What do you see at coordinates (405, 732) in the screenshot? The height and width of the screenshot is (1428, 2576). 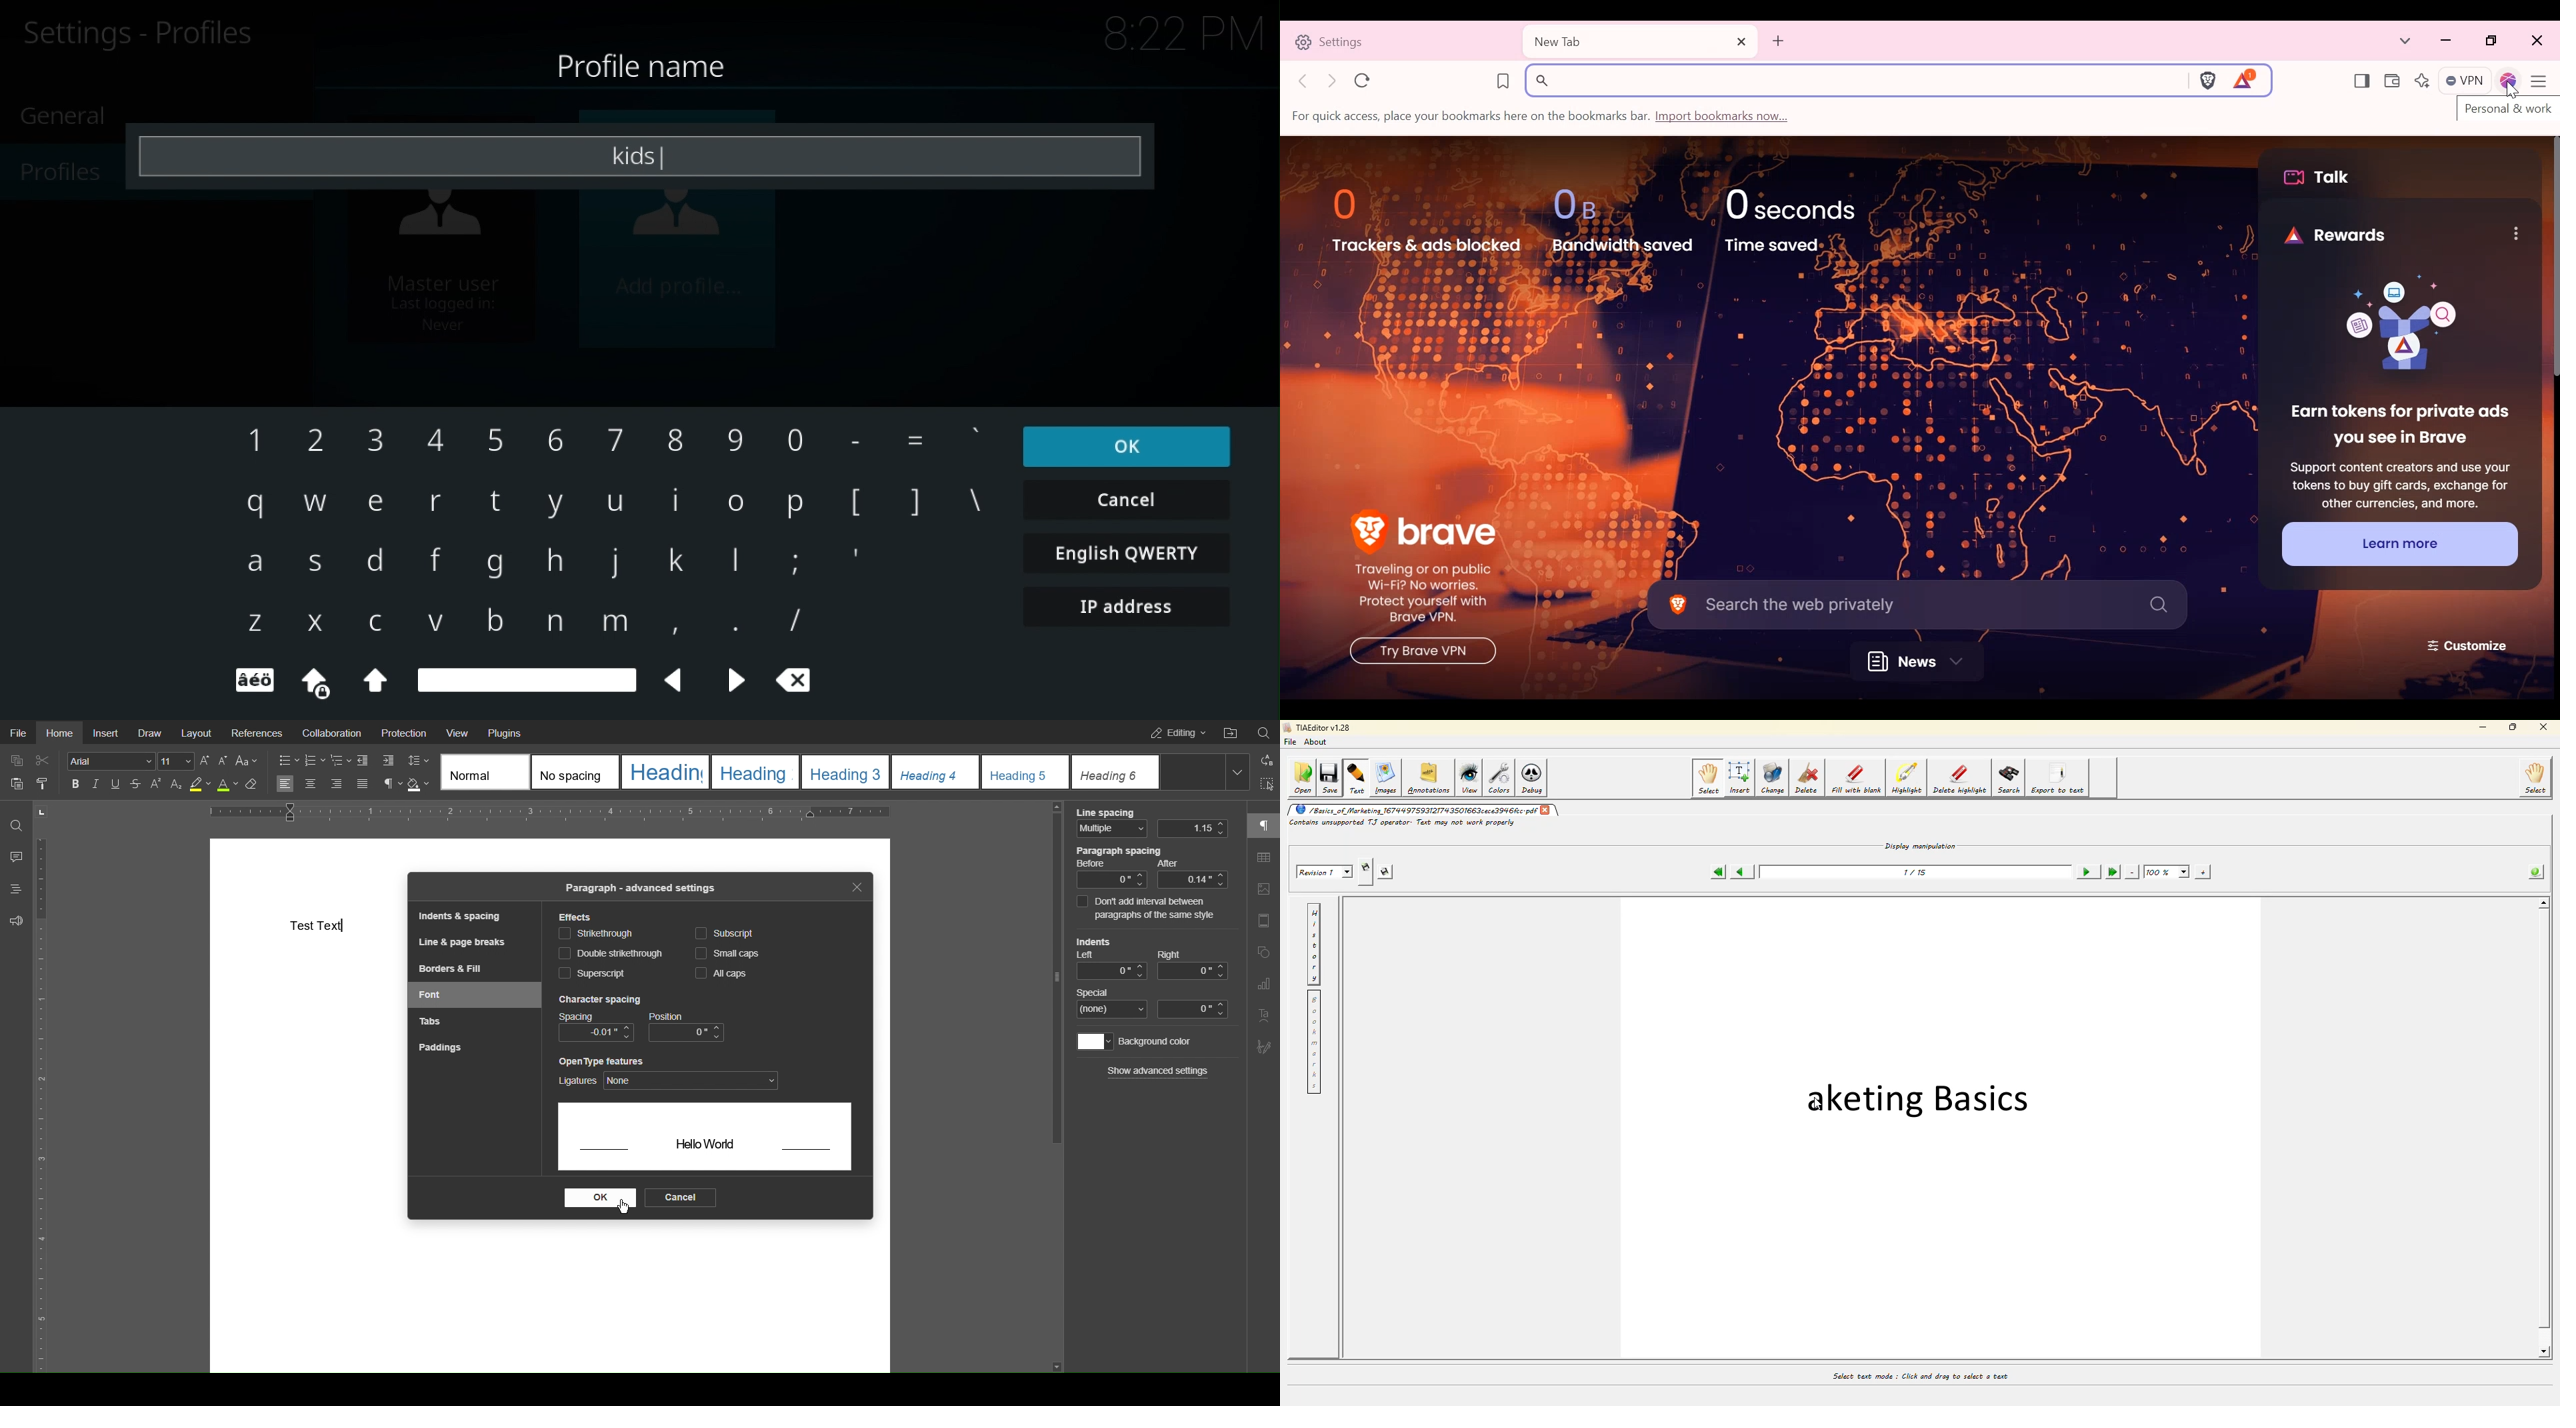 I see `Protection` at bounding box center [405, 732].